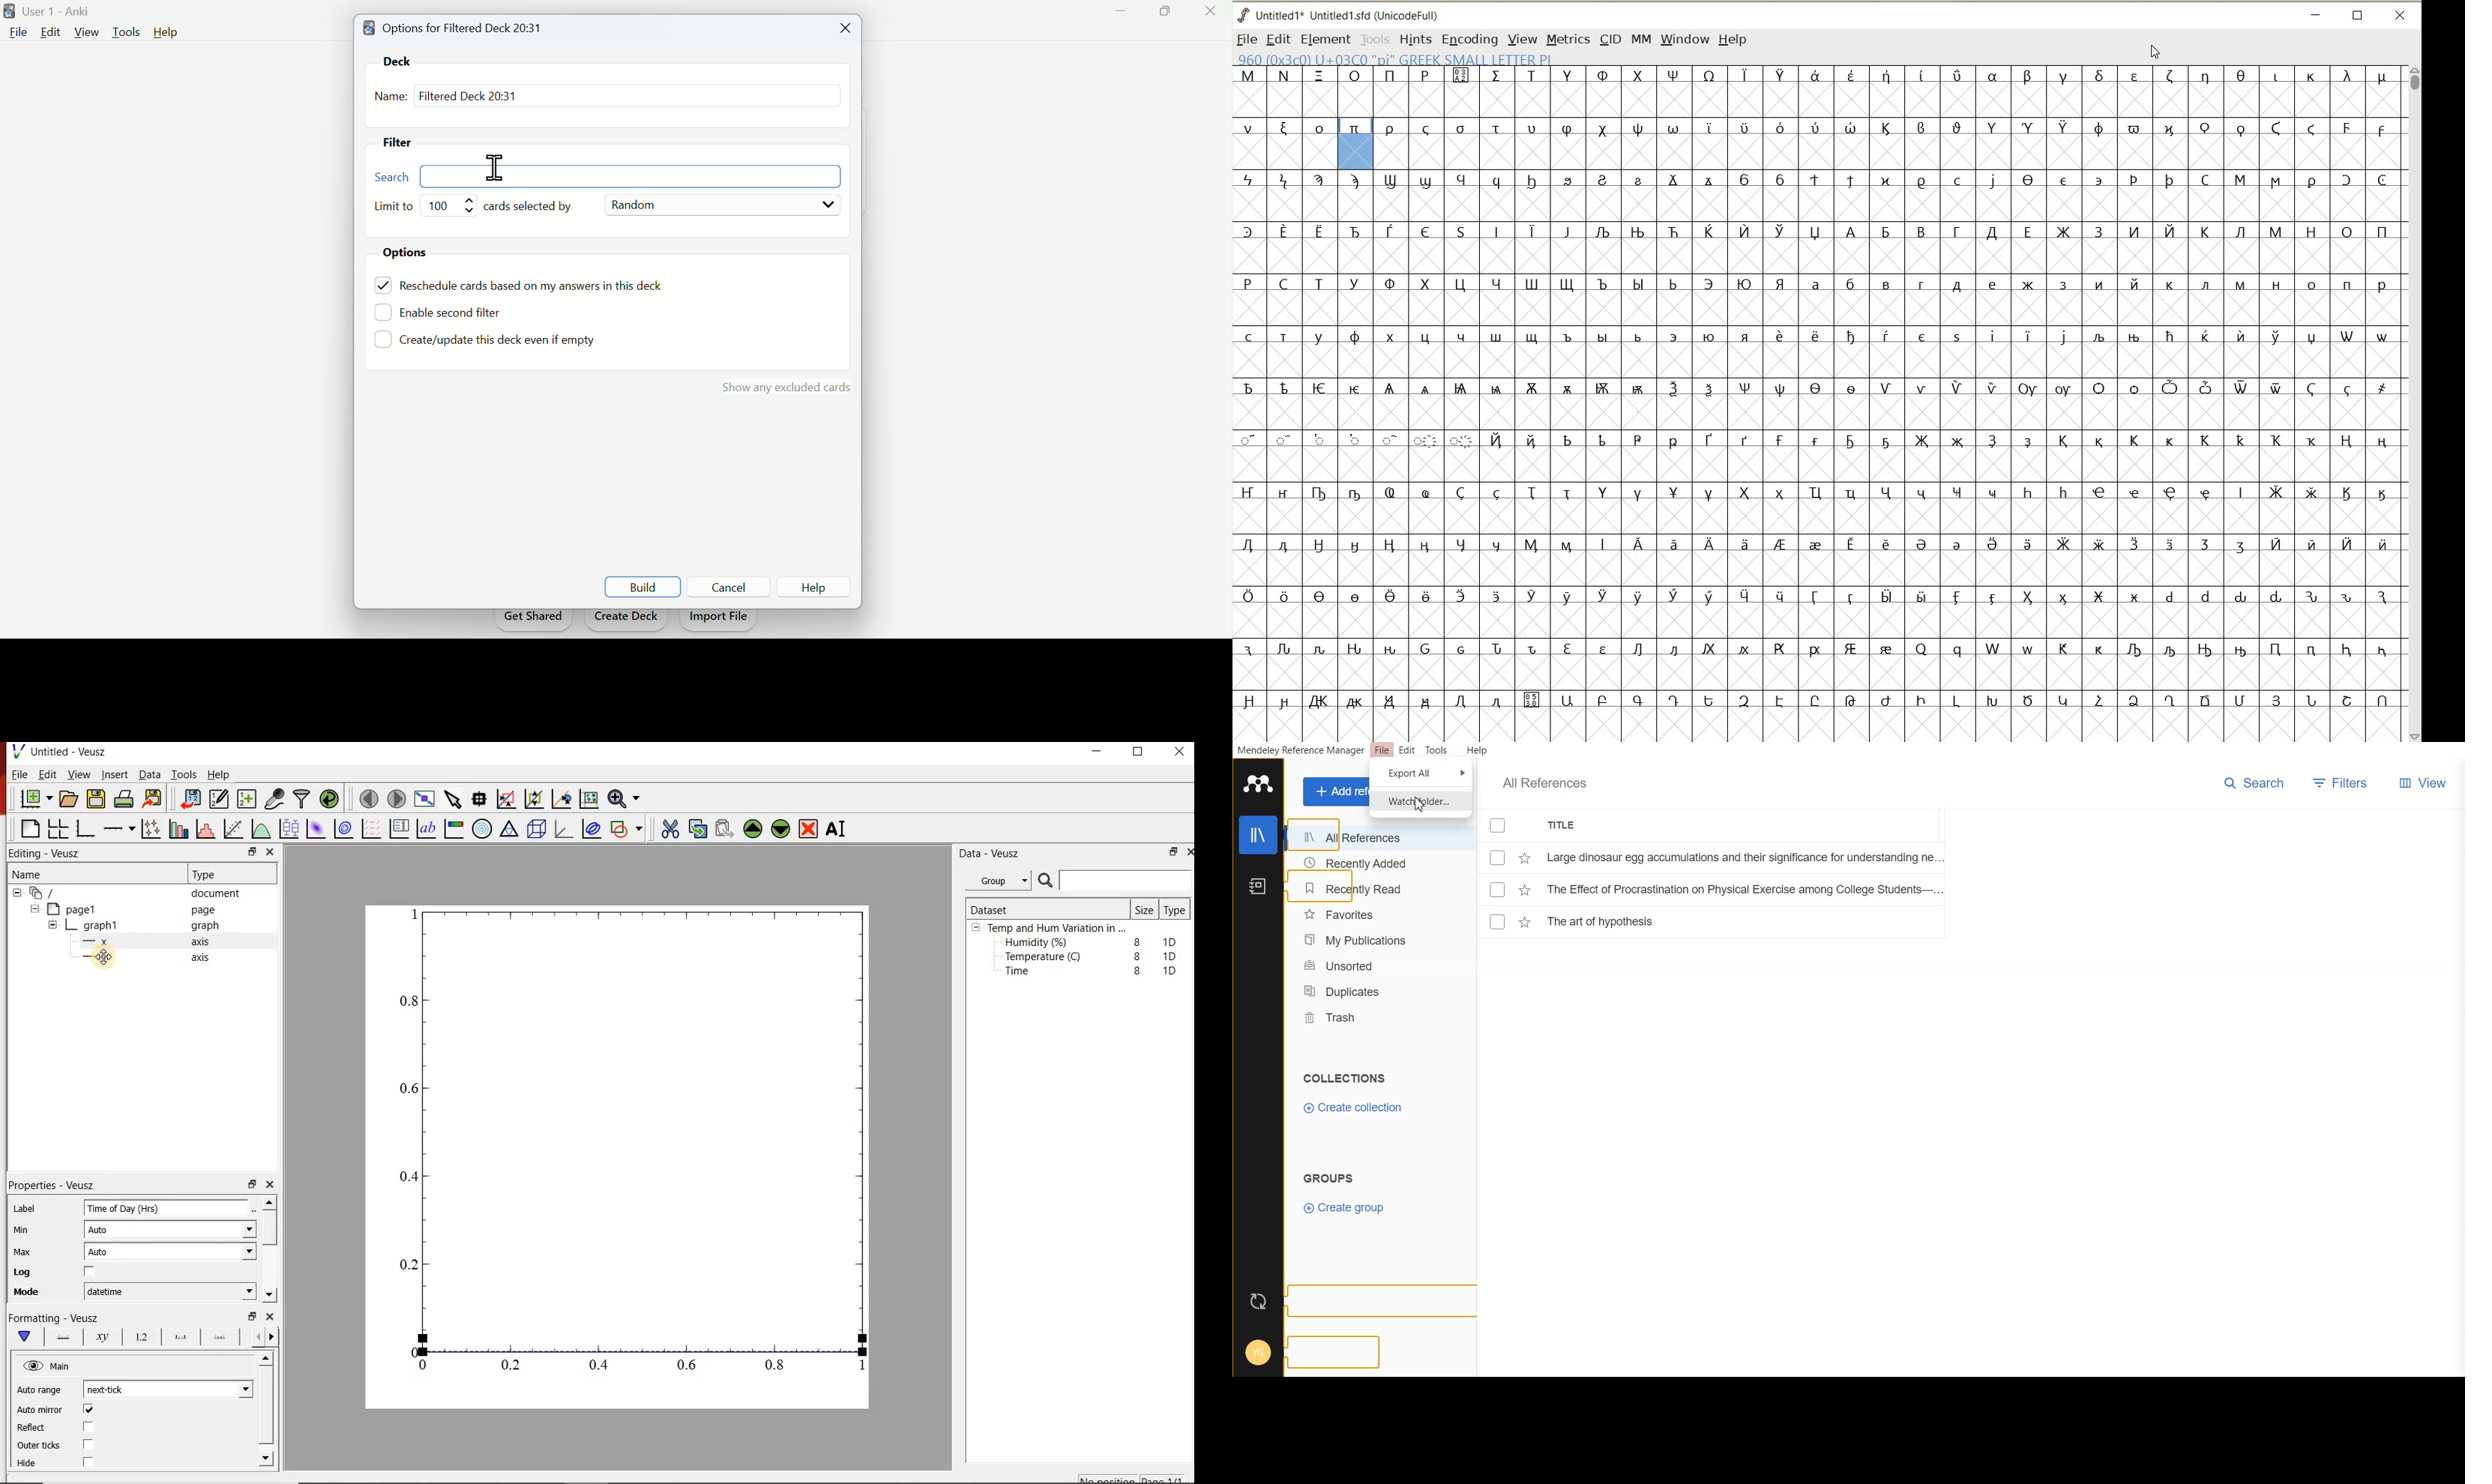 The height and width of the screenshot is (1484, 2492). I want to click on Maximise, so click(1159, 16).